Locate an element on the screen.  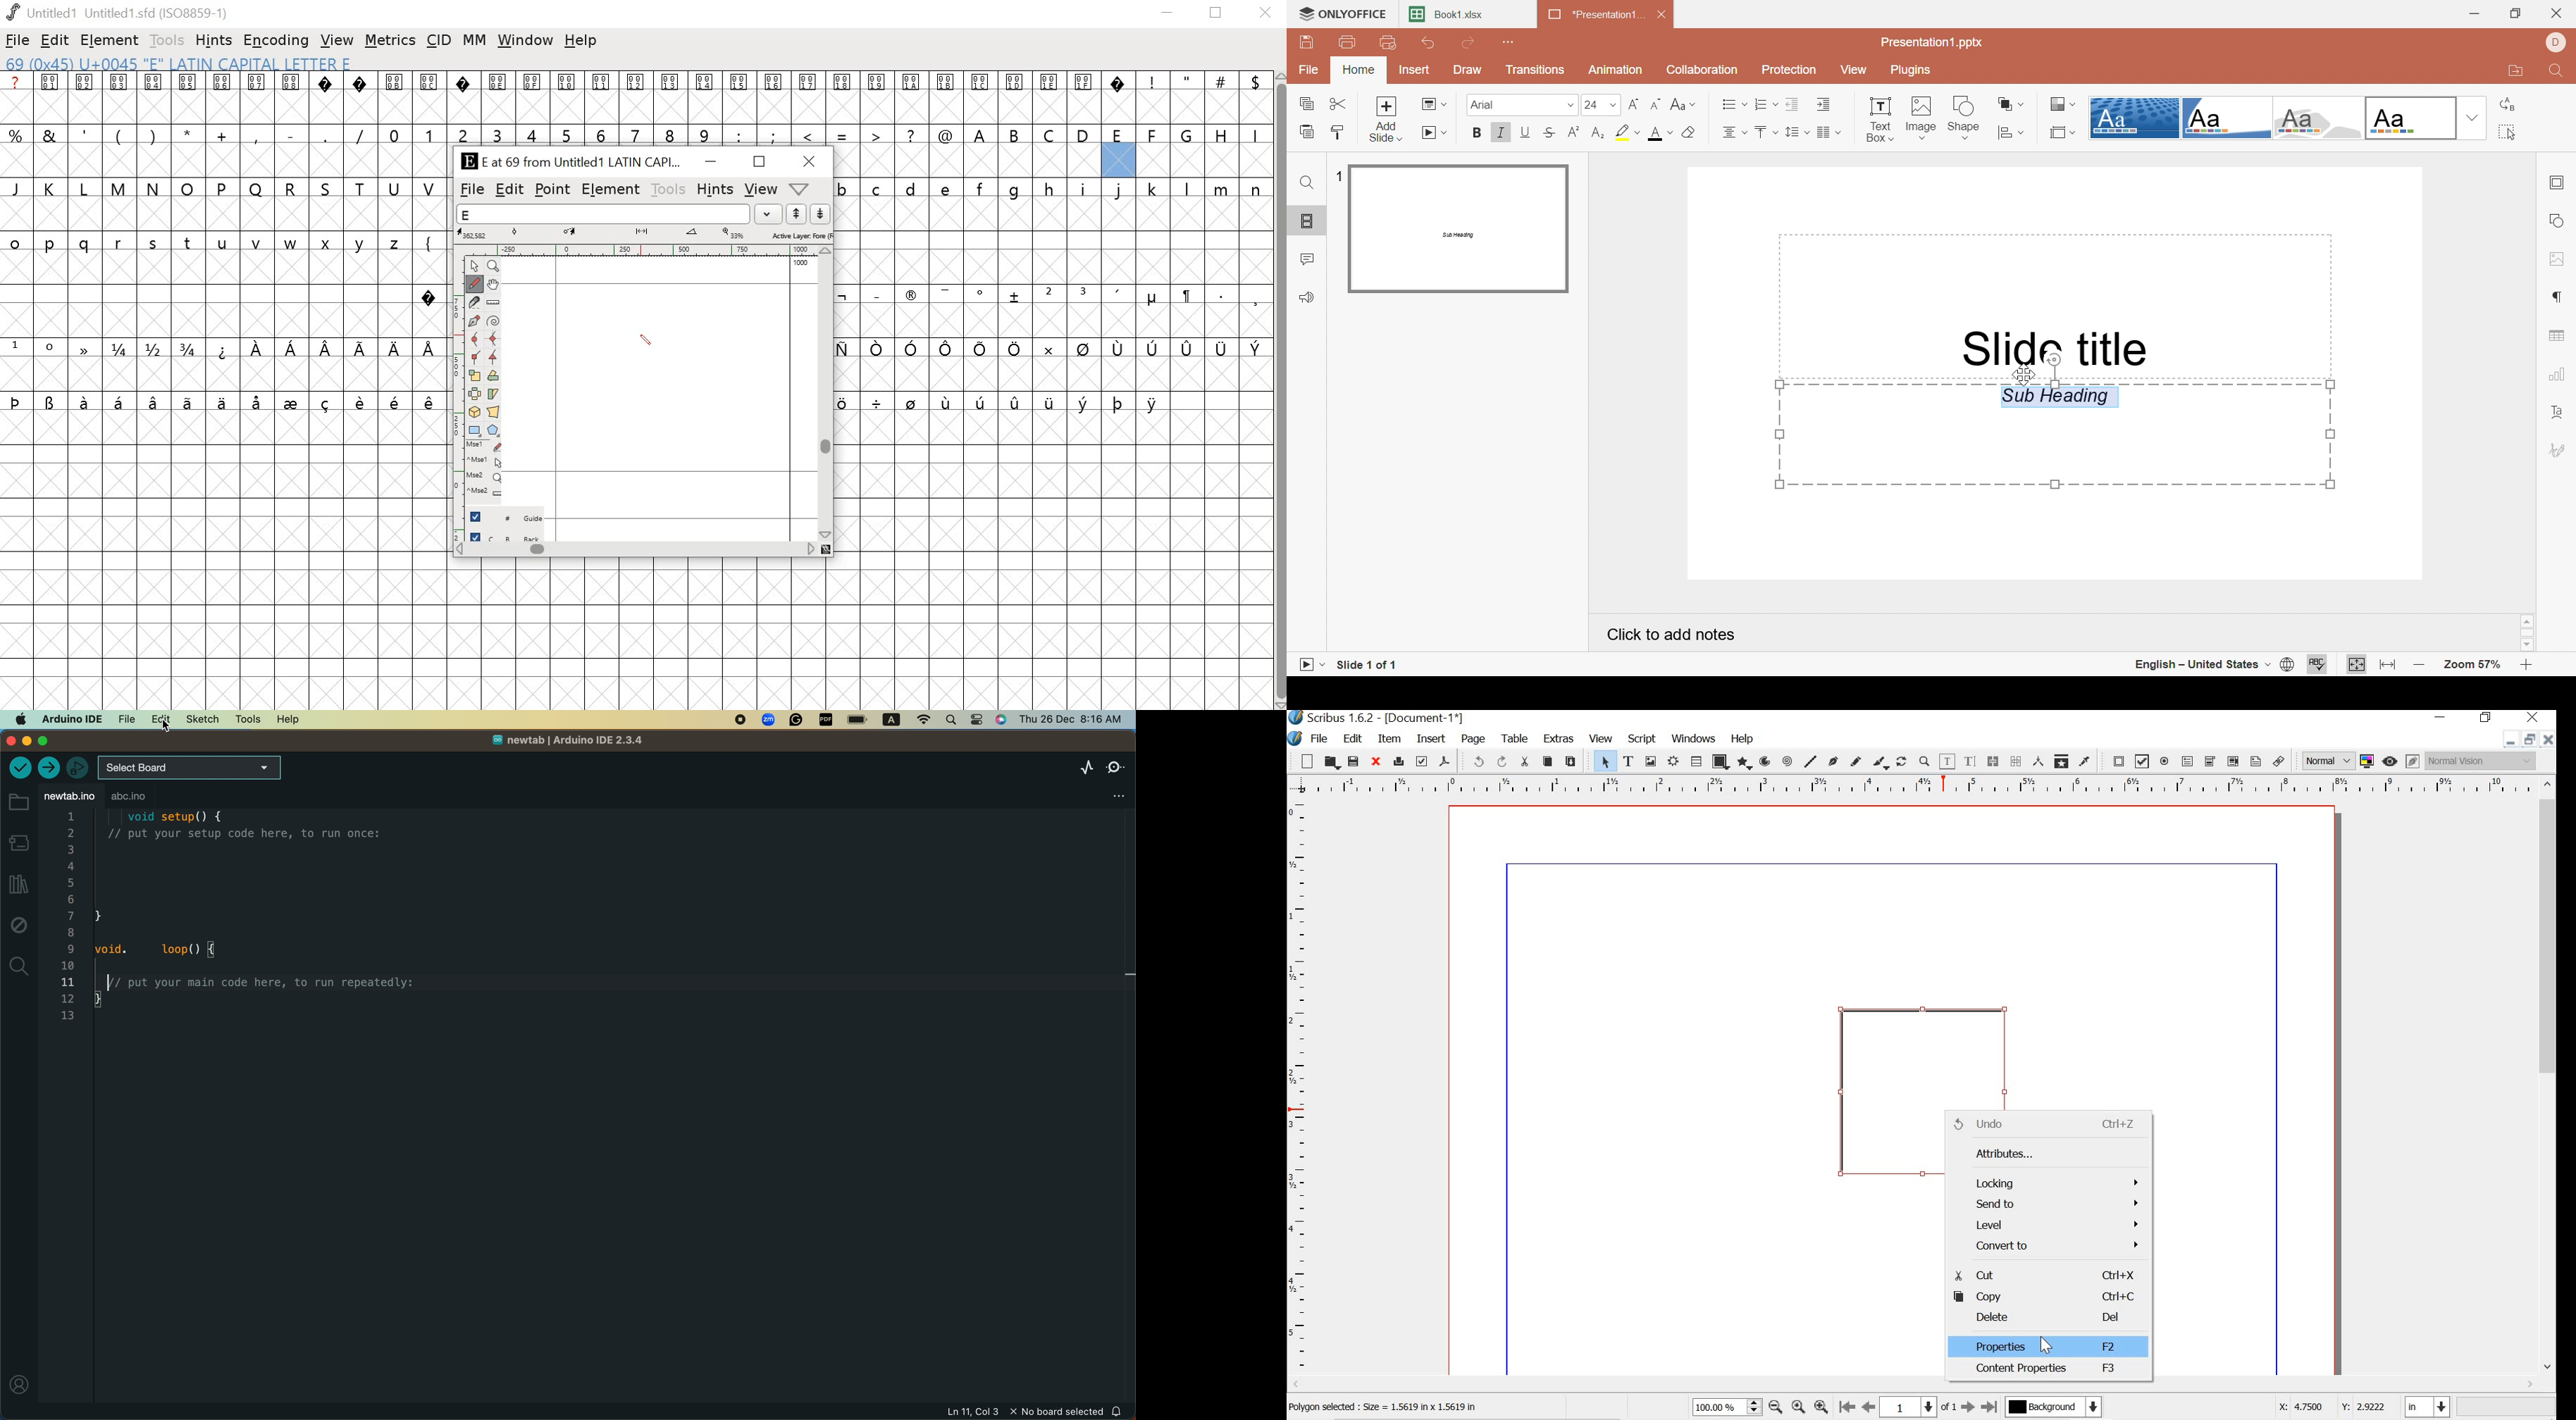
Redo is located at coordinates (1471, 43).